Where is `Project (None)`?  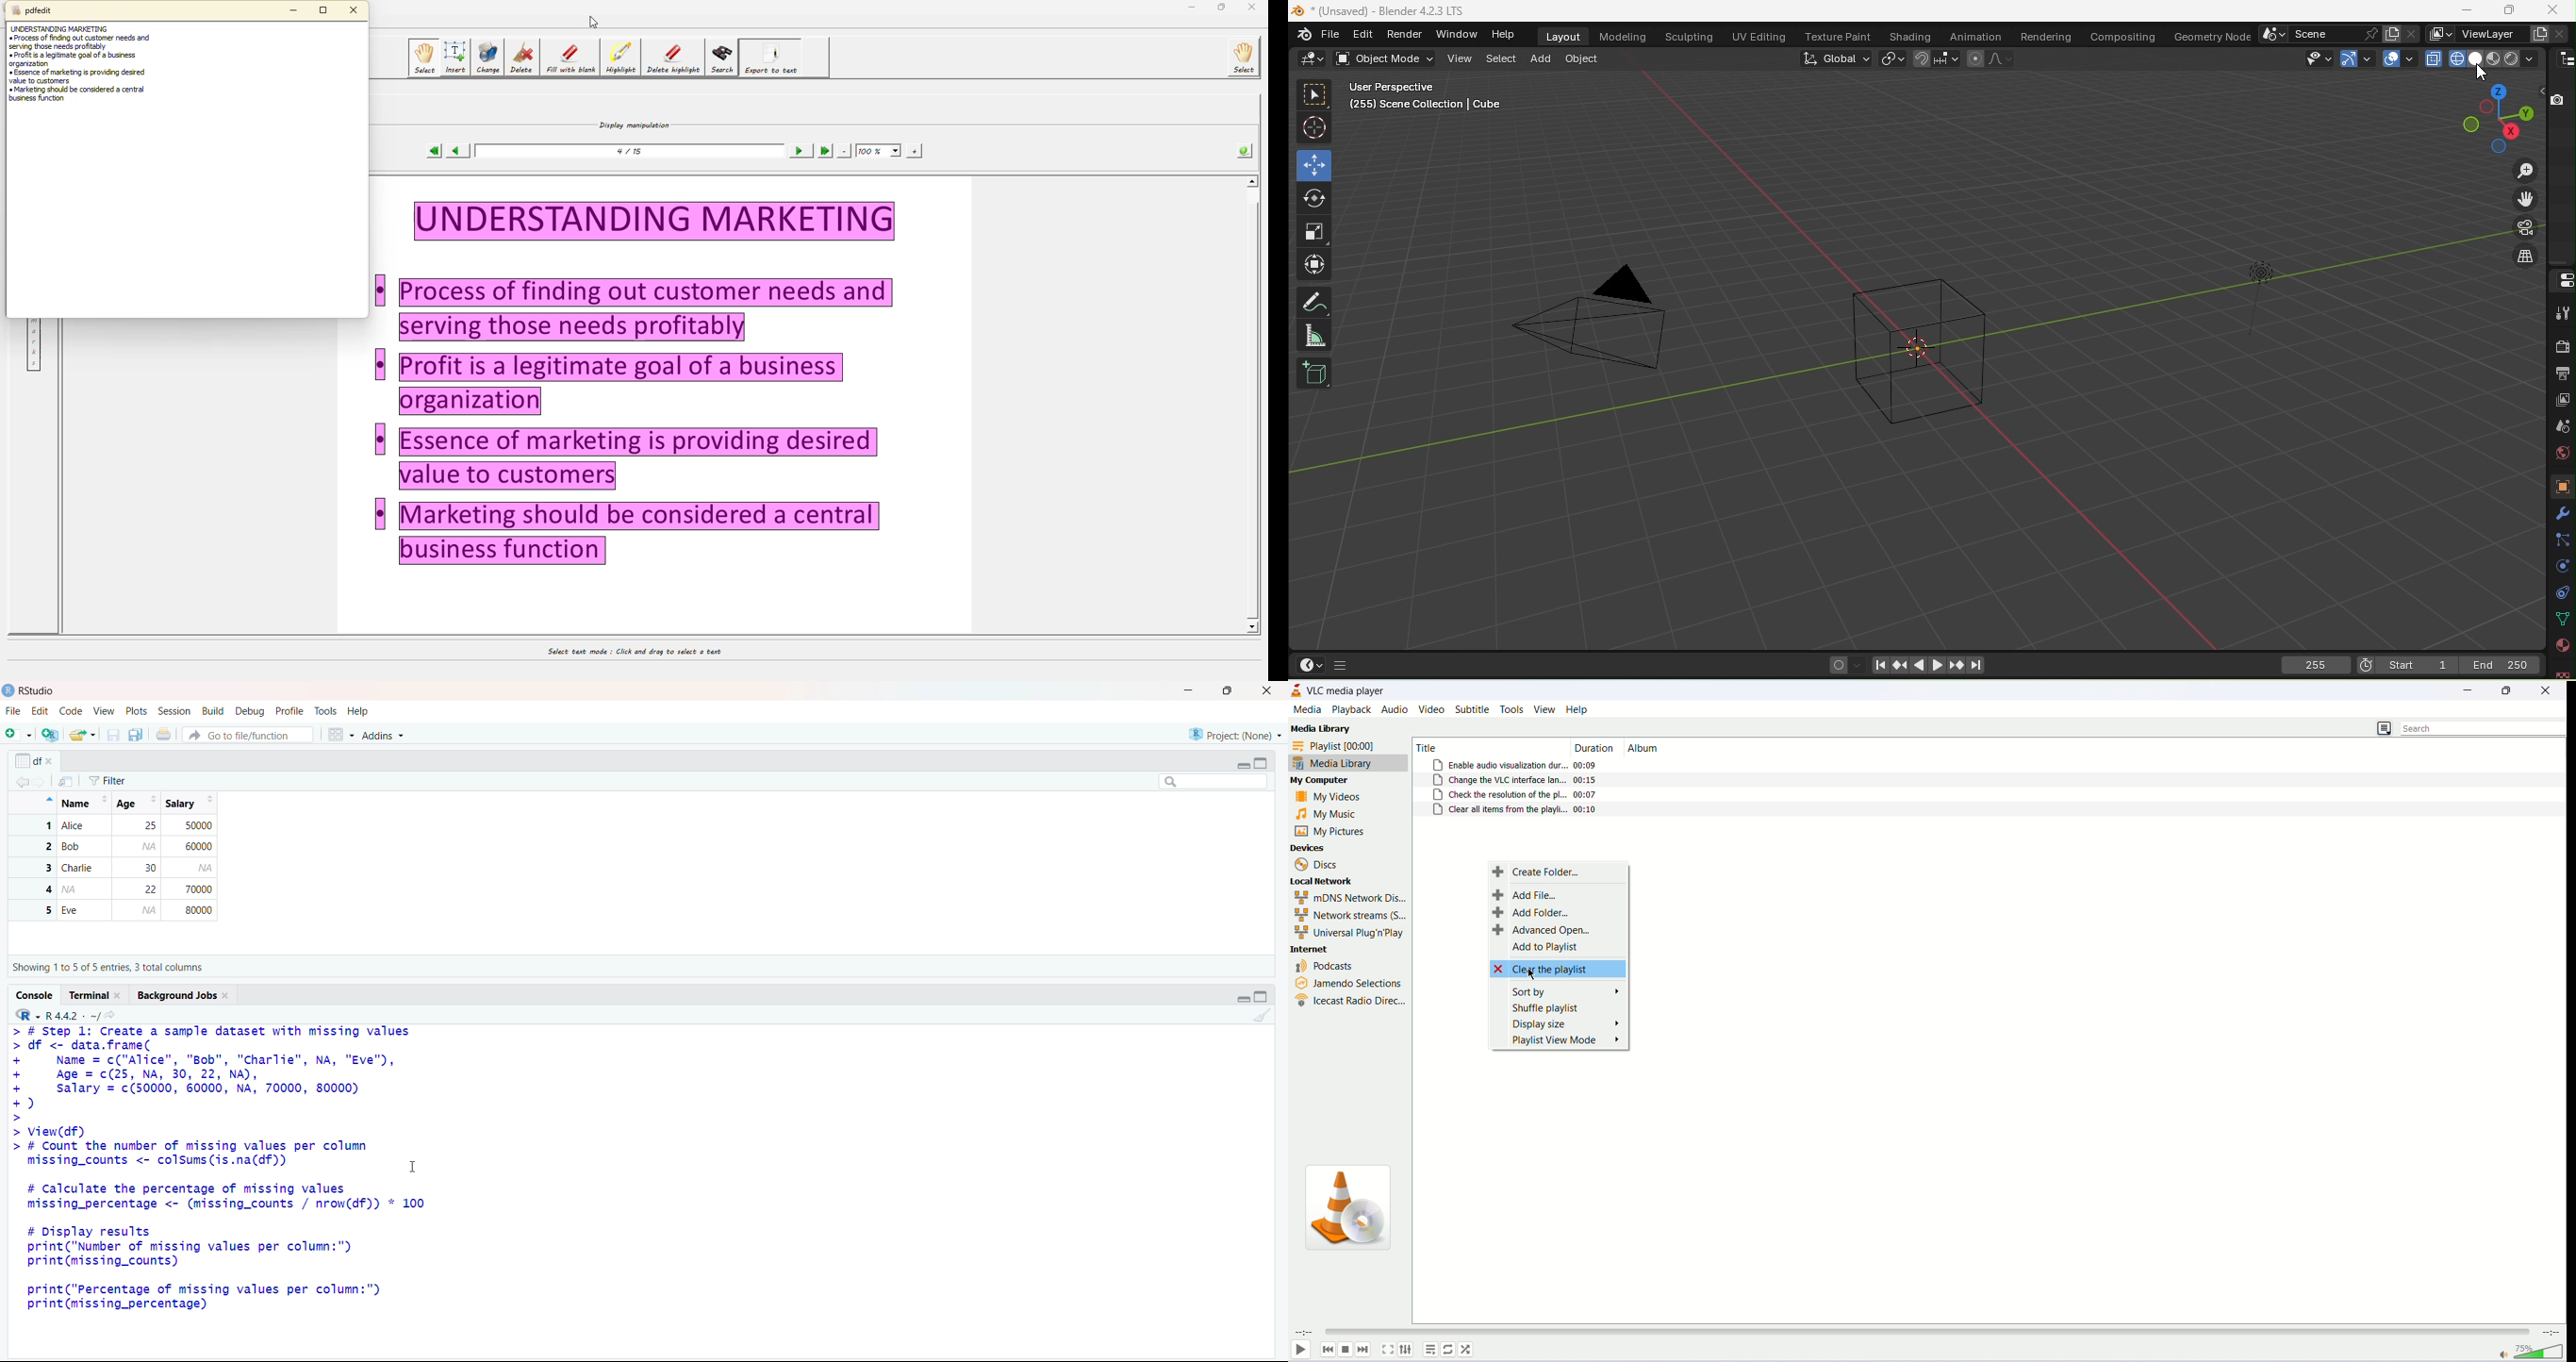 Project (None) is located at coordinates (1234, 734).